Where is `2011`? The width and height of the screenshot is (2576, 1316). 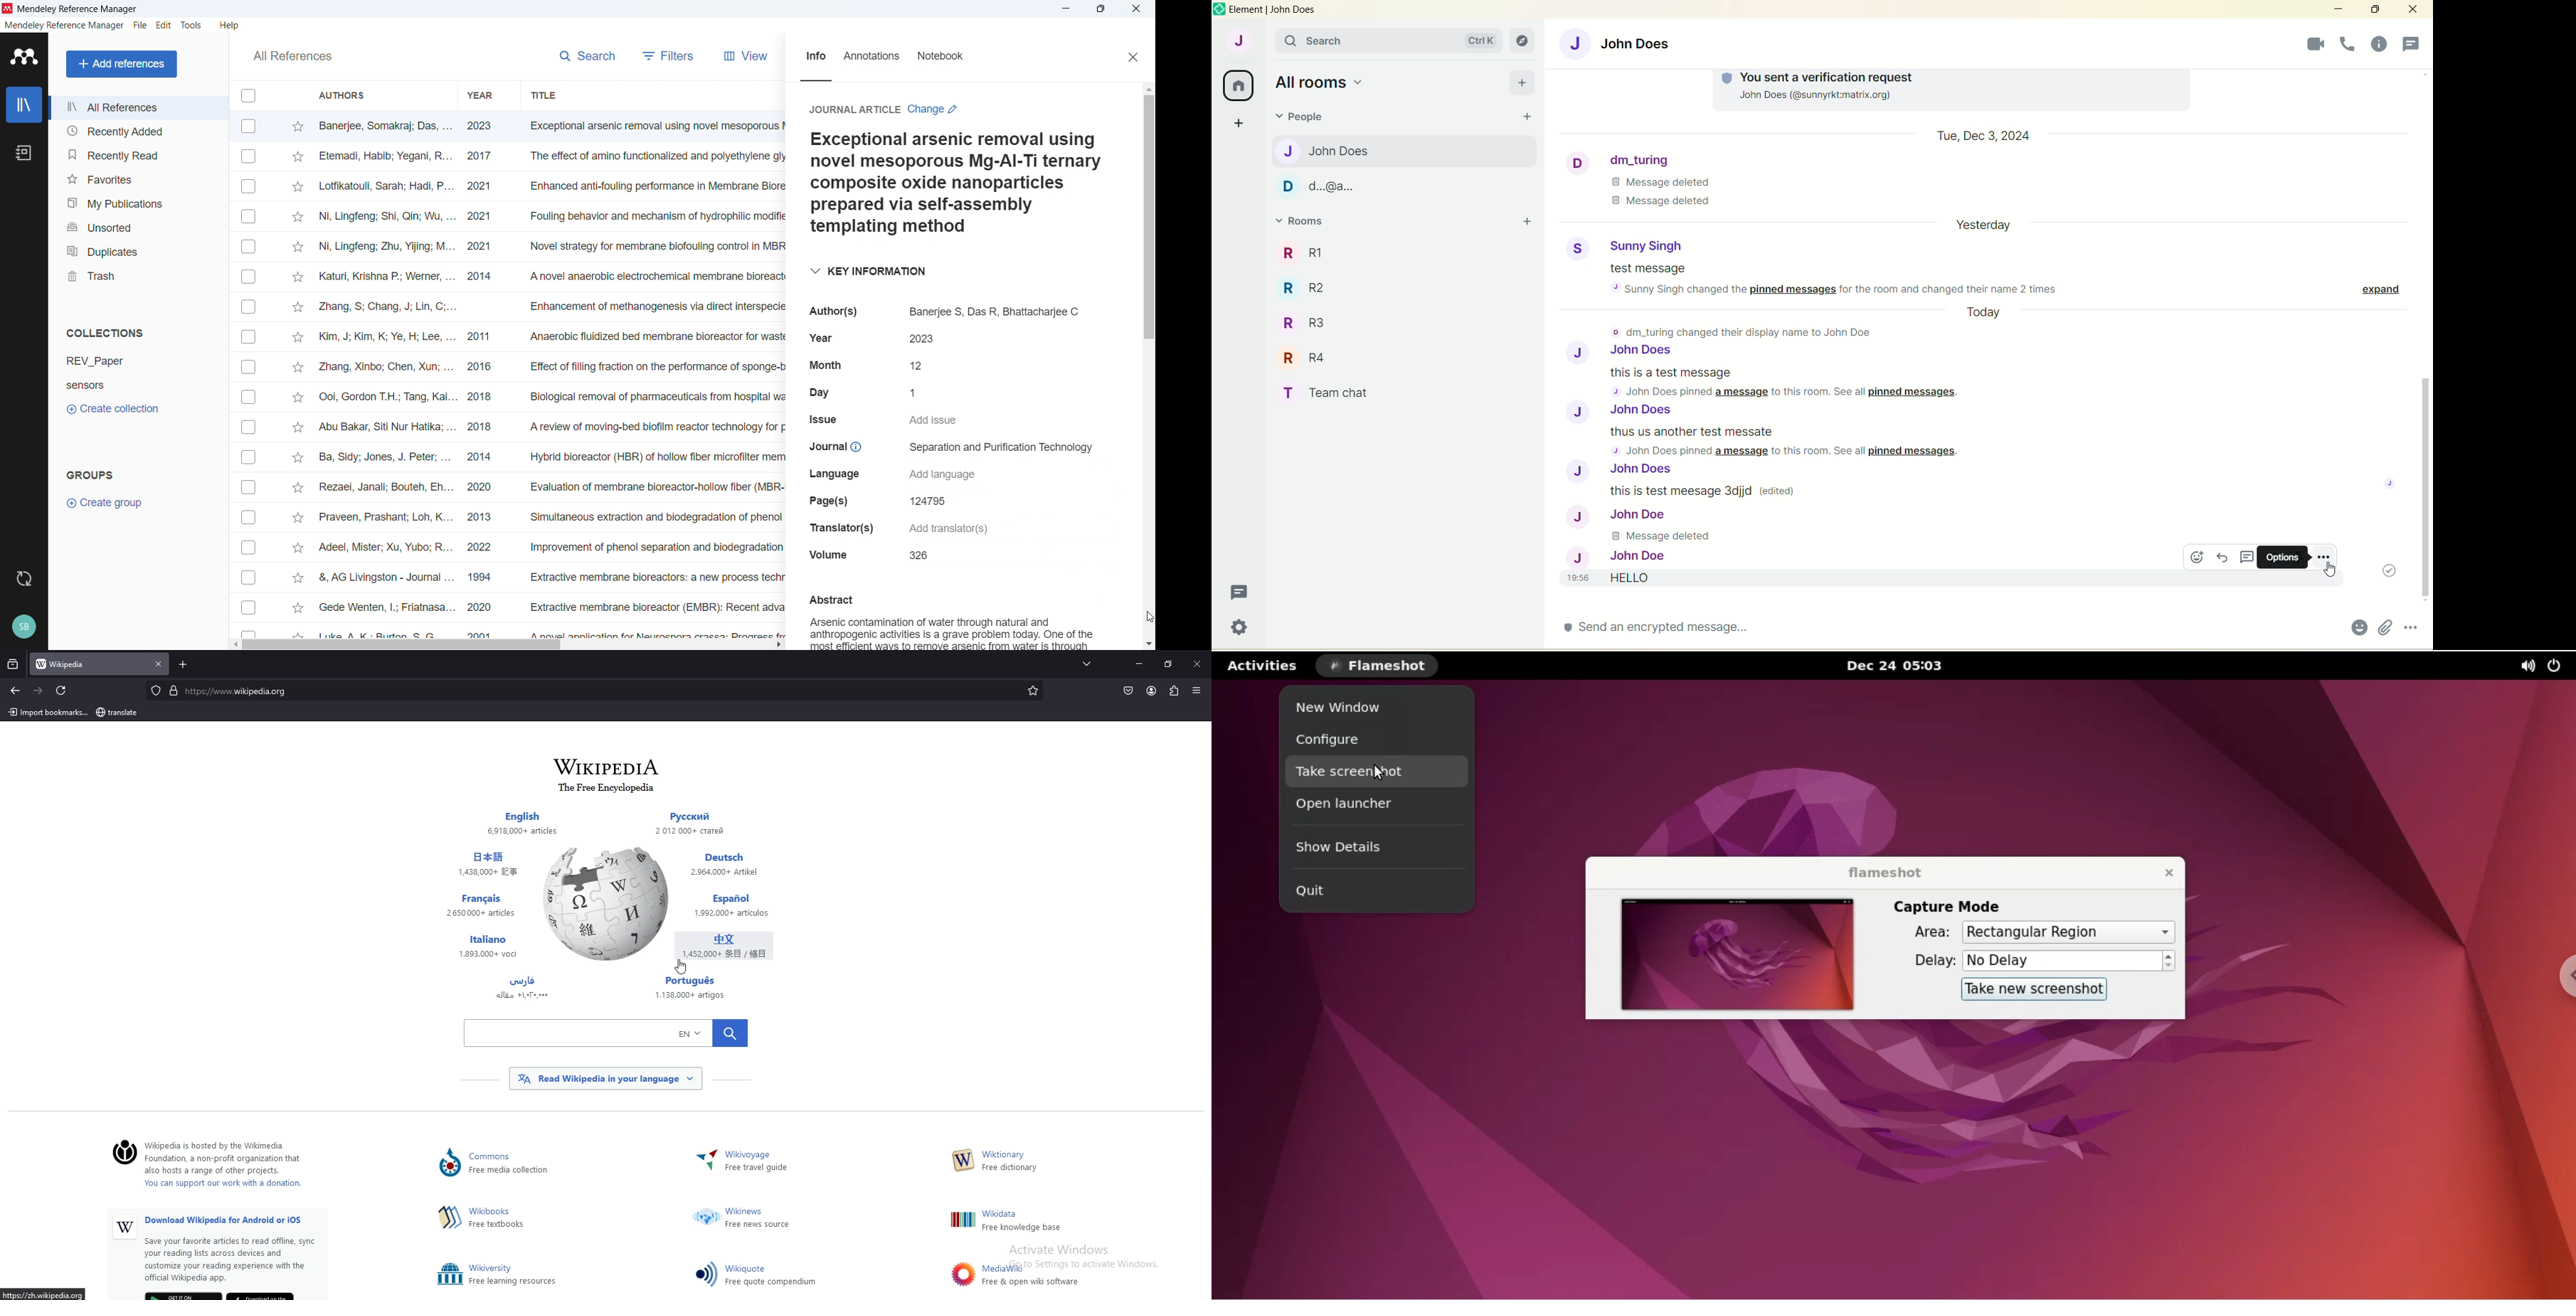
2011 is located at coordinates (483, 338).